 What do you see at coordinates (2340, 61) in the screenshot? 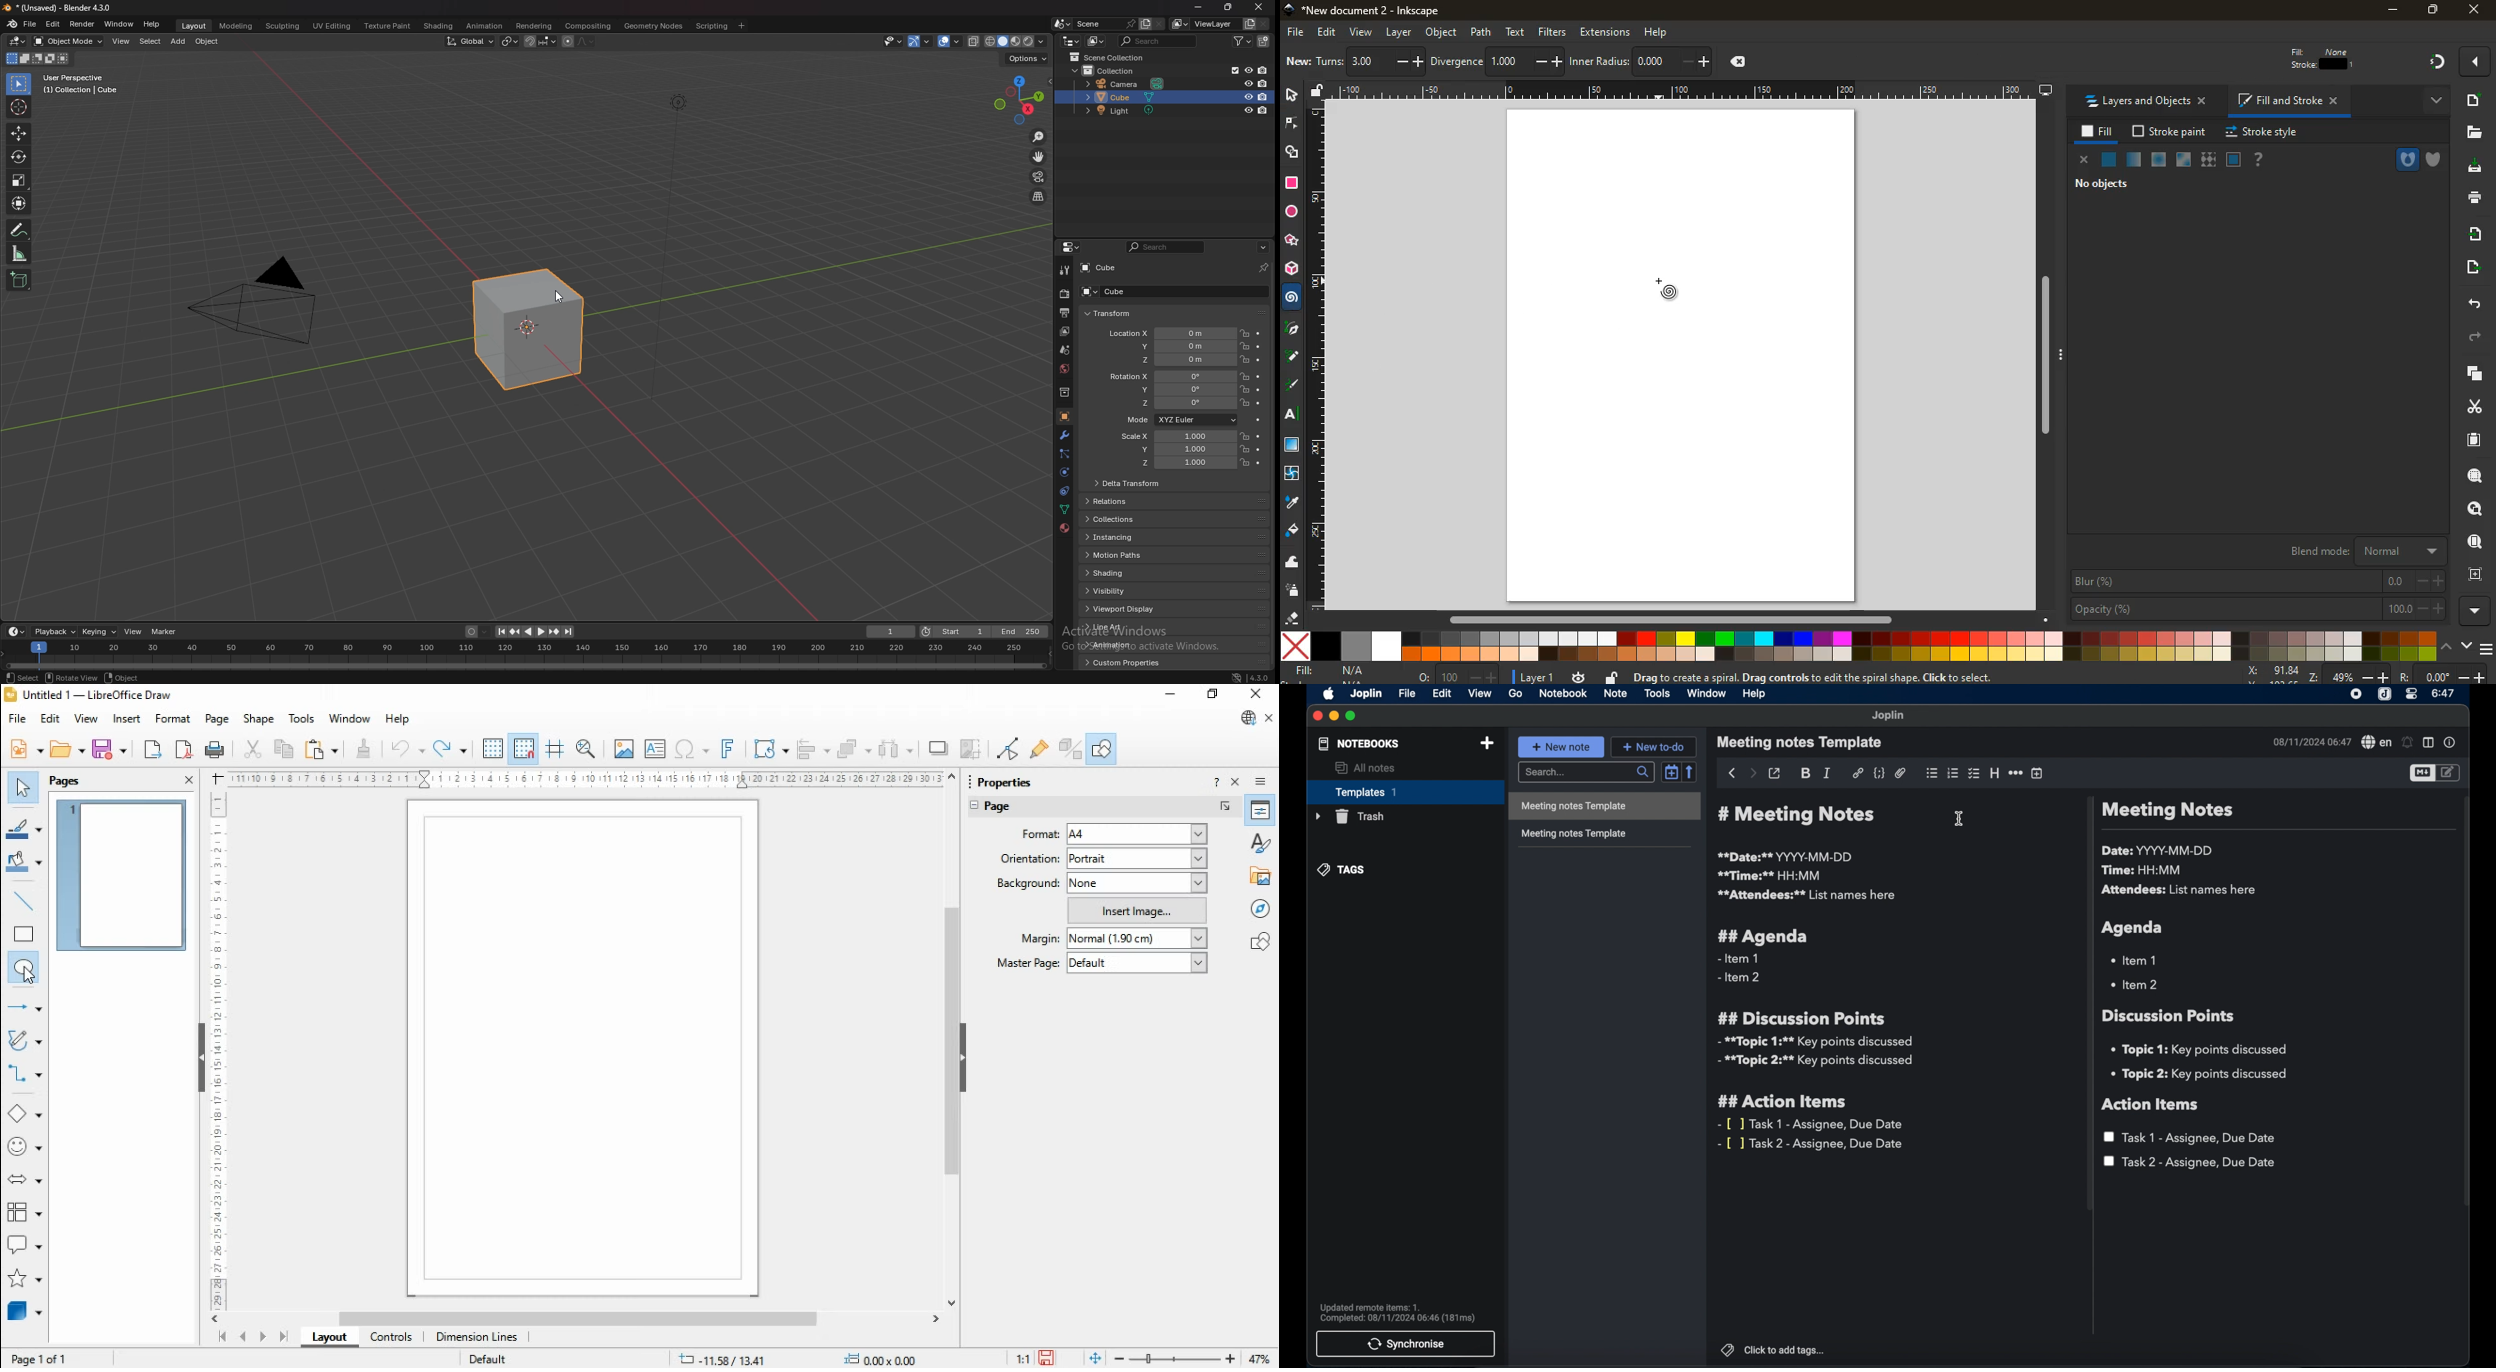
I see `edit` at bounding box center [2340, 61].